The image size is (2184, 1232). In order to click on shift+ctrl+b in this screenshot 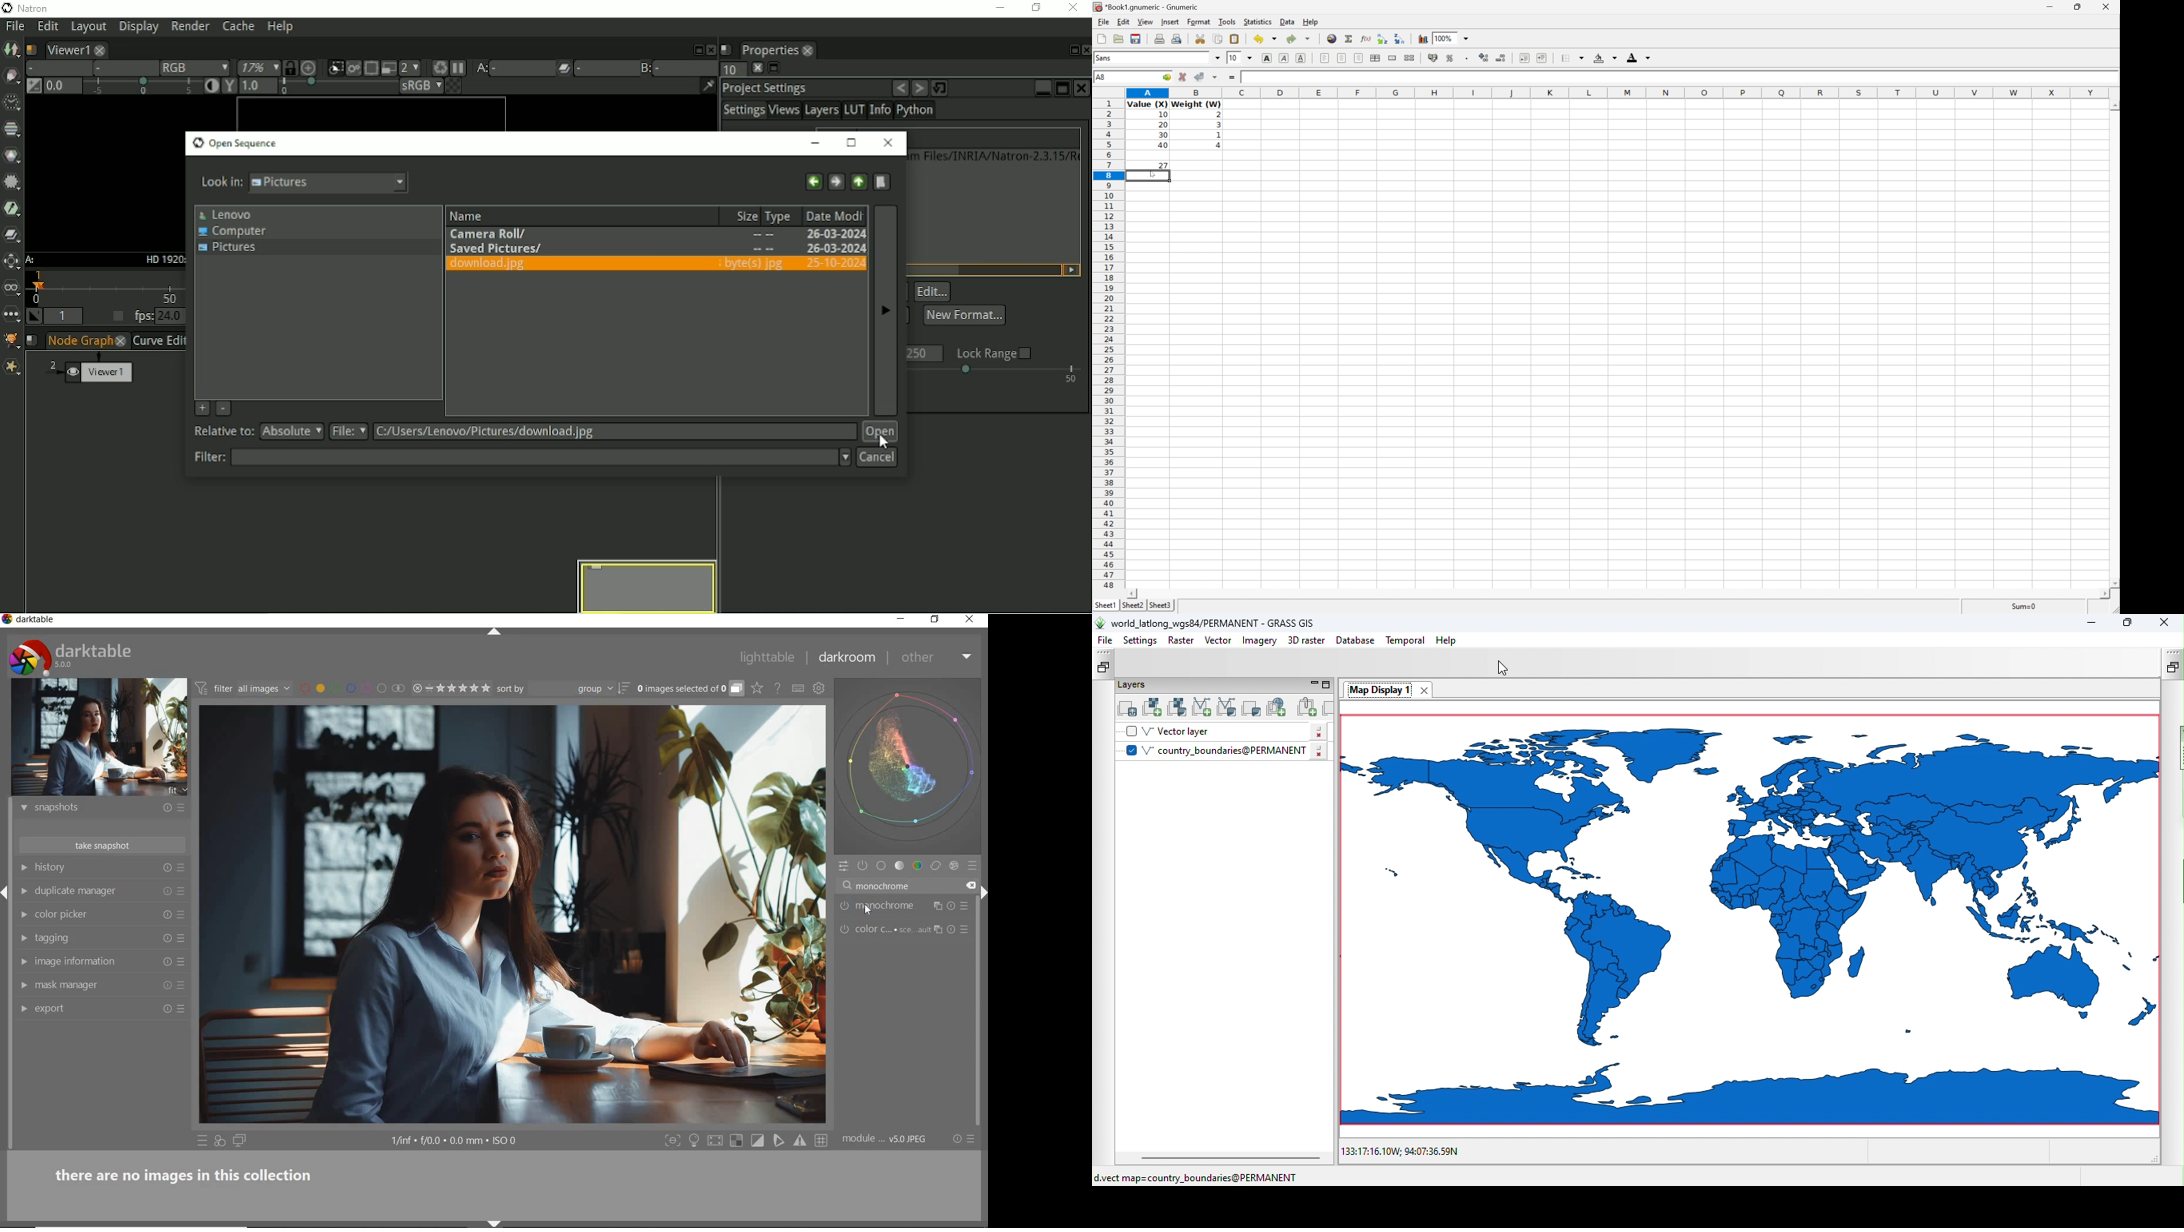, I will do `click(497, 1223)`.